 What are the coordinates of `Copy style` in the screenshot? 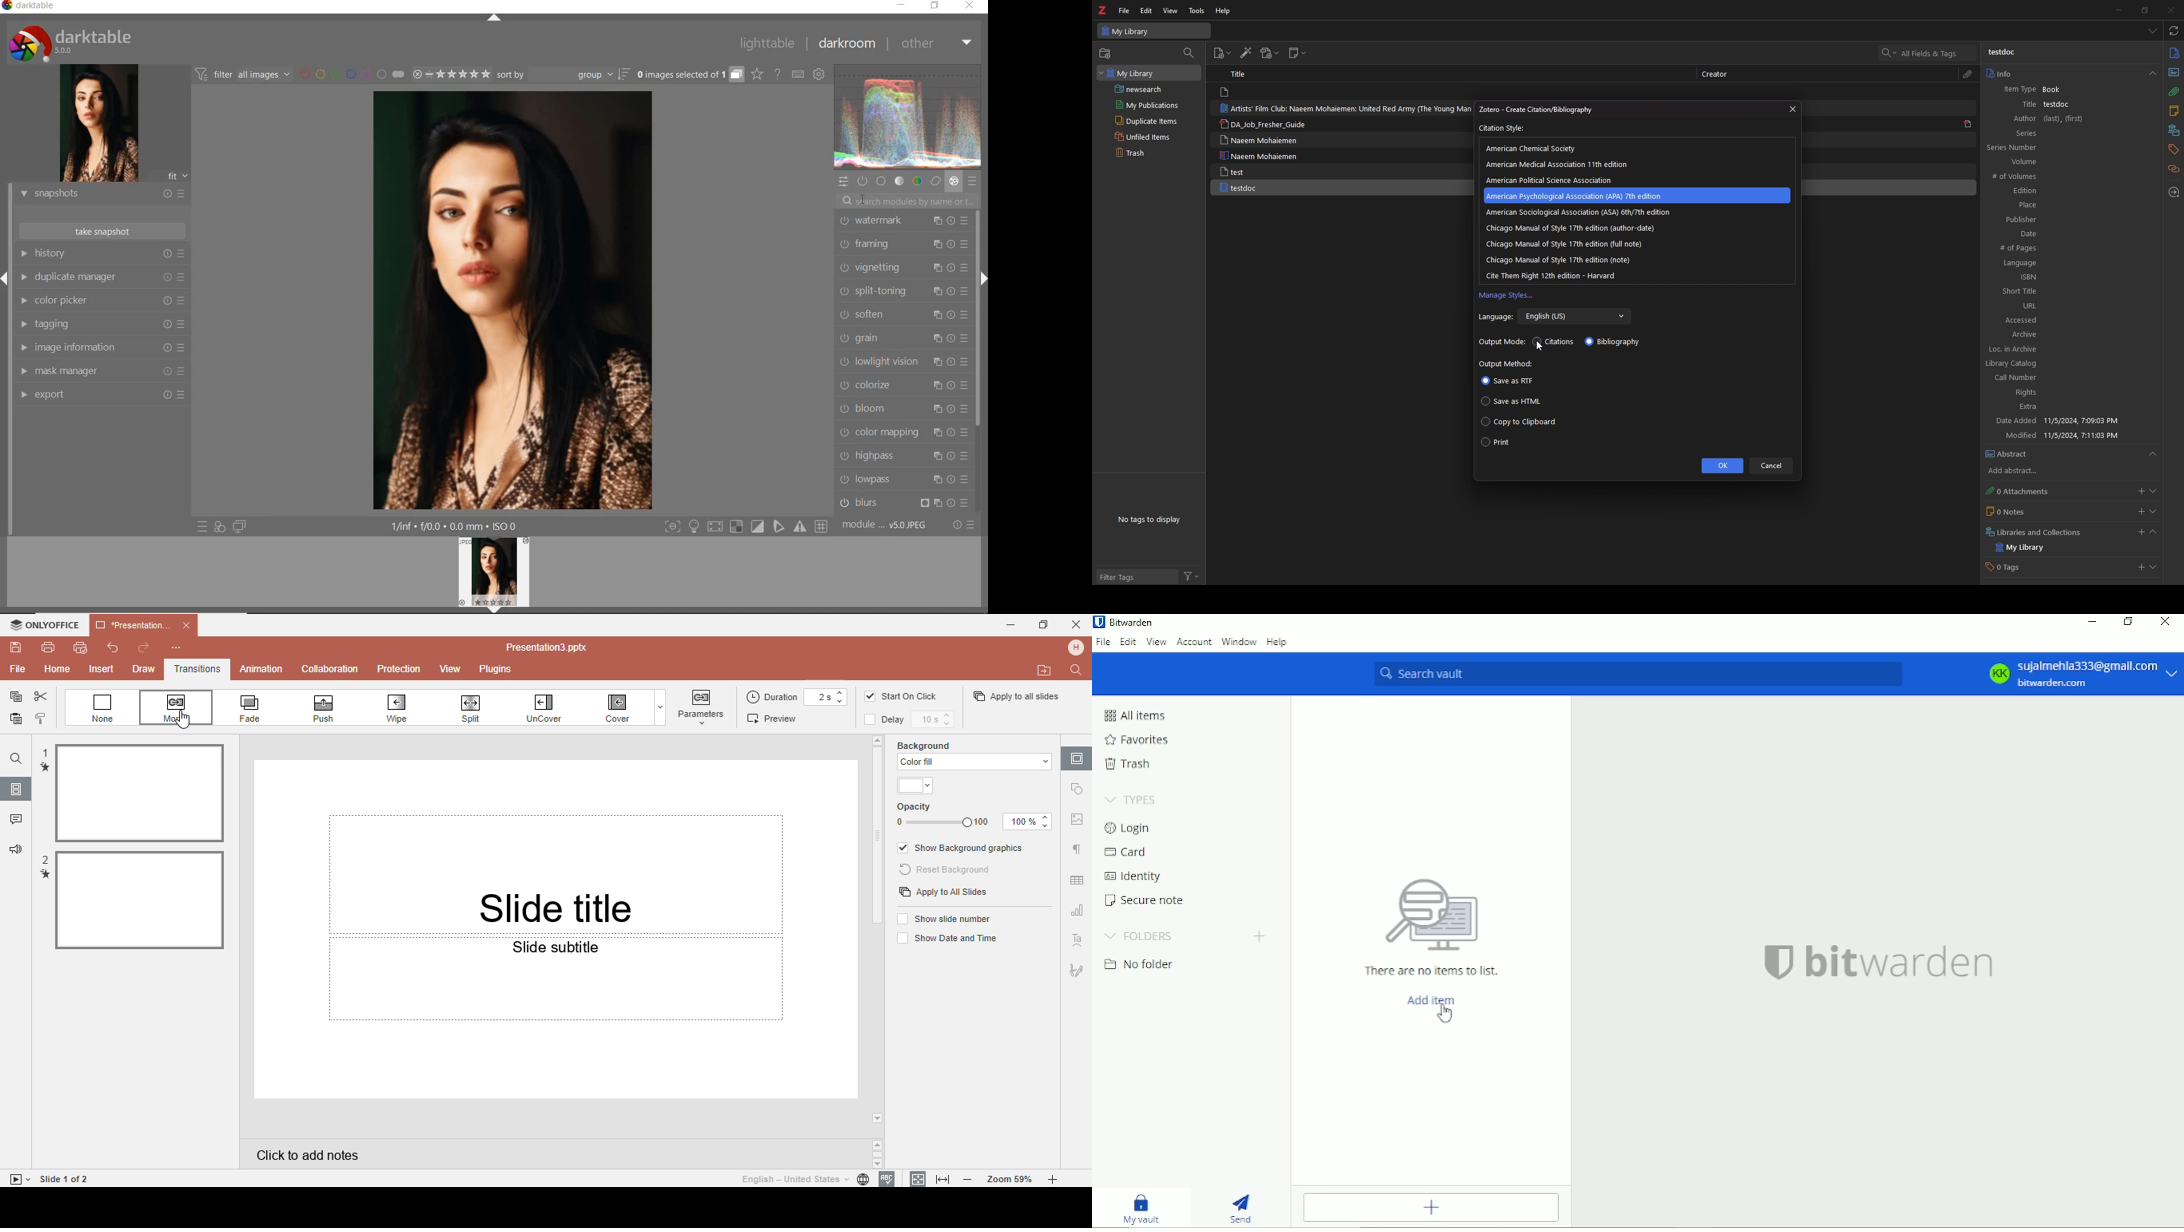 It's located at (42, 720).